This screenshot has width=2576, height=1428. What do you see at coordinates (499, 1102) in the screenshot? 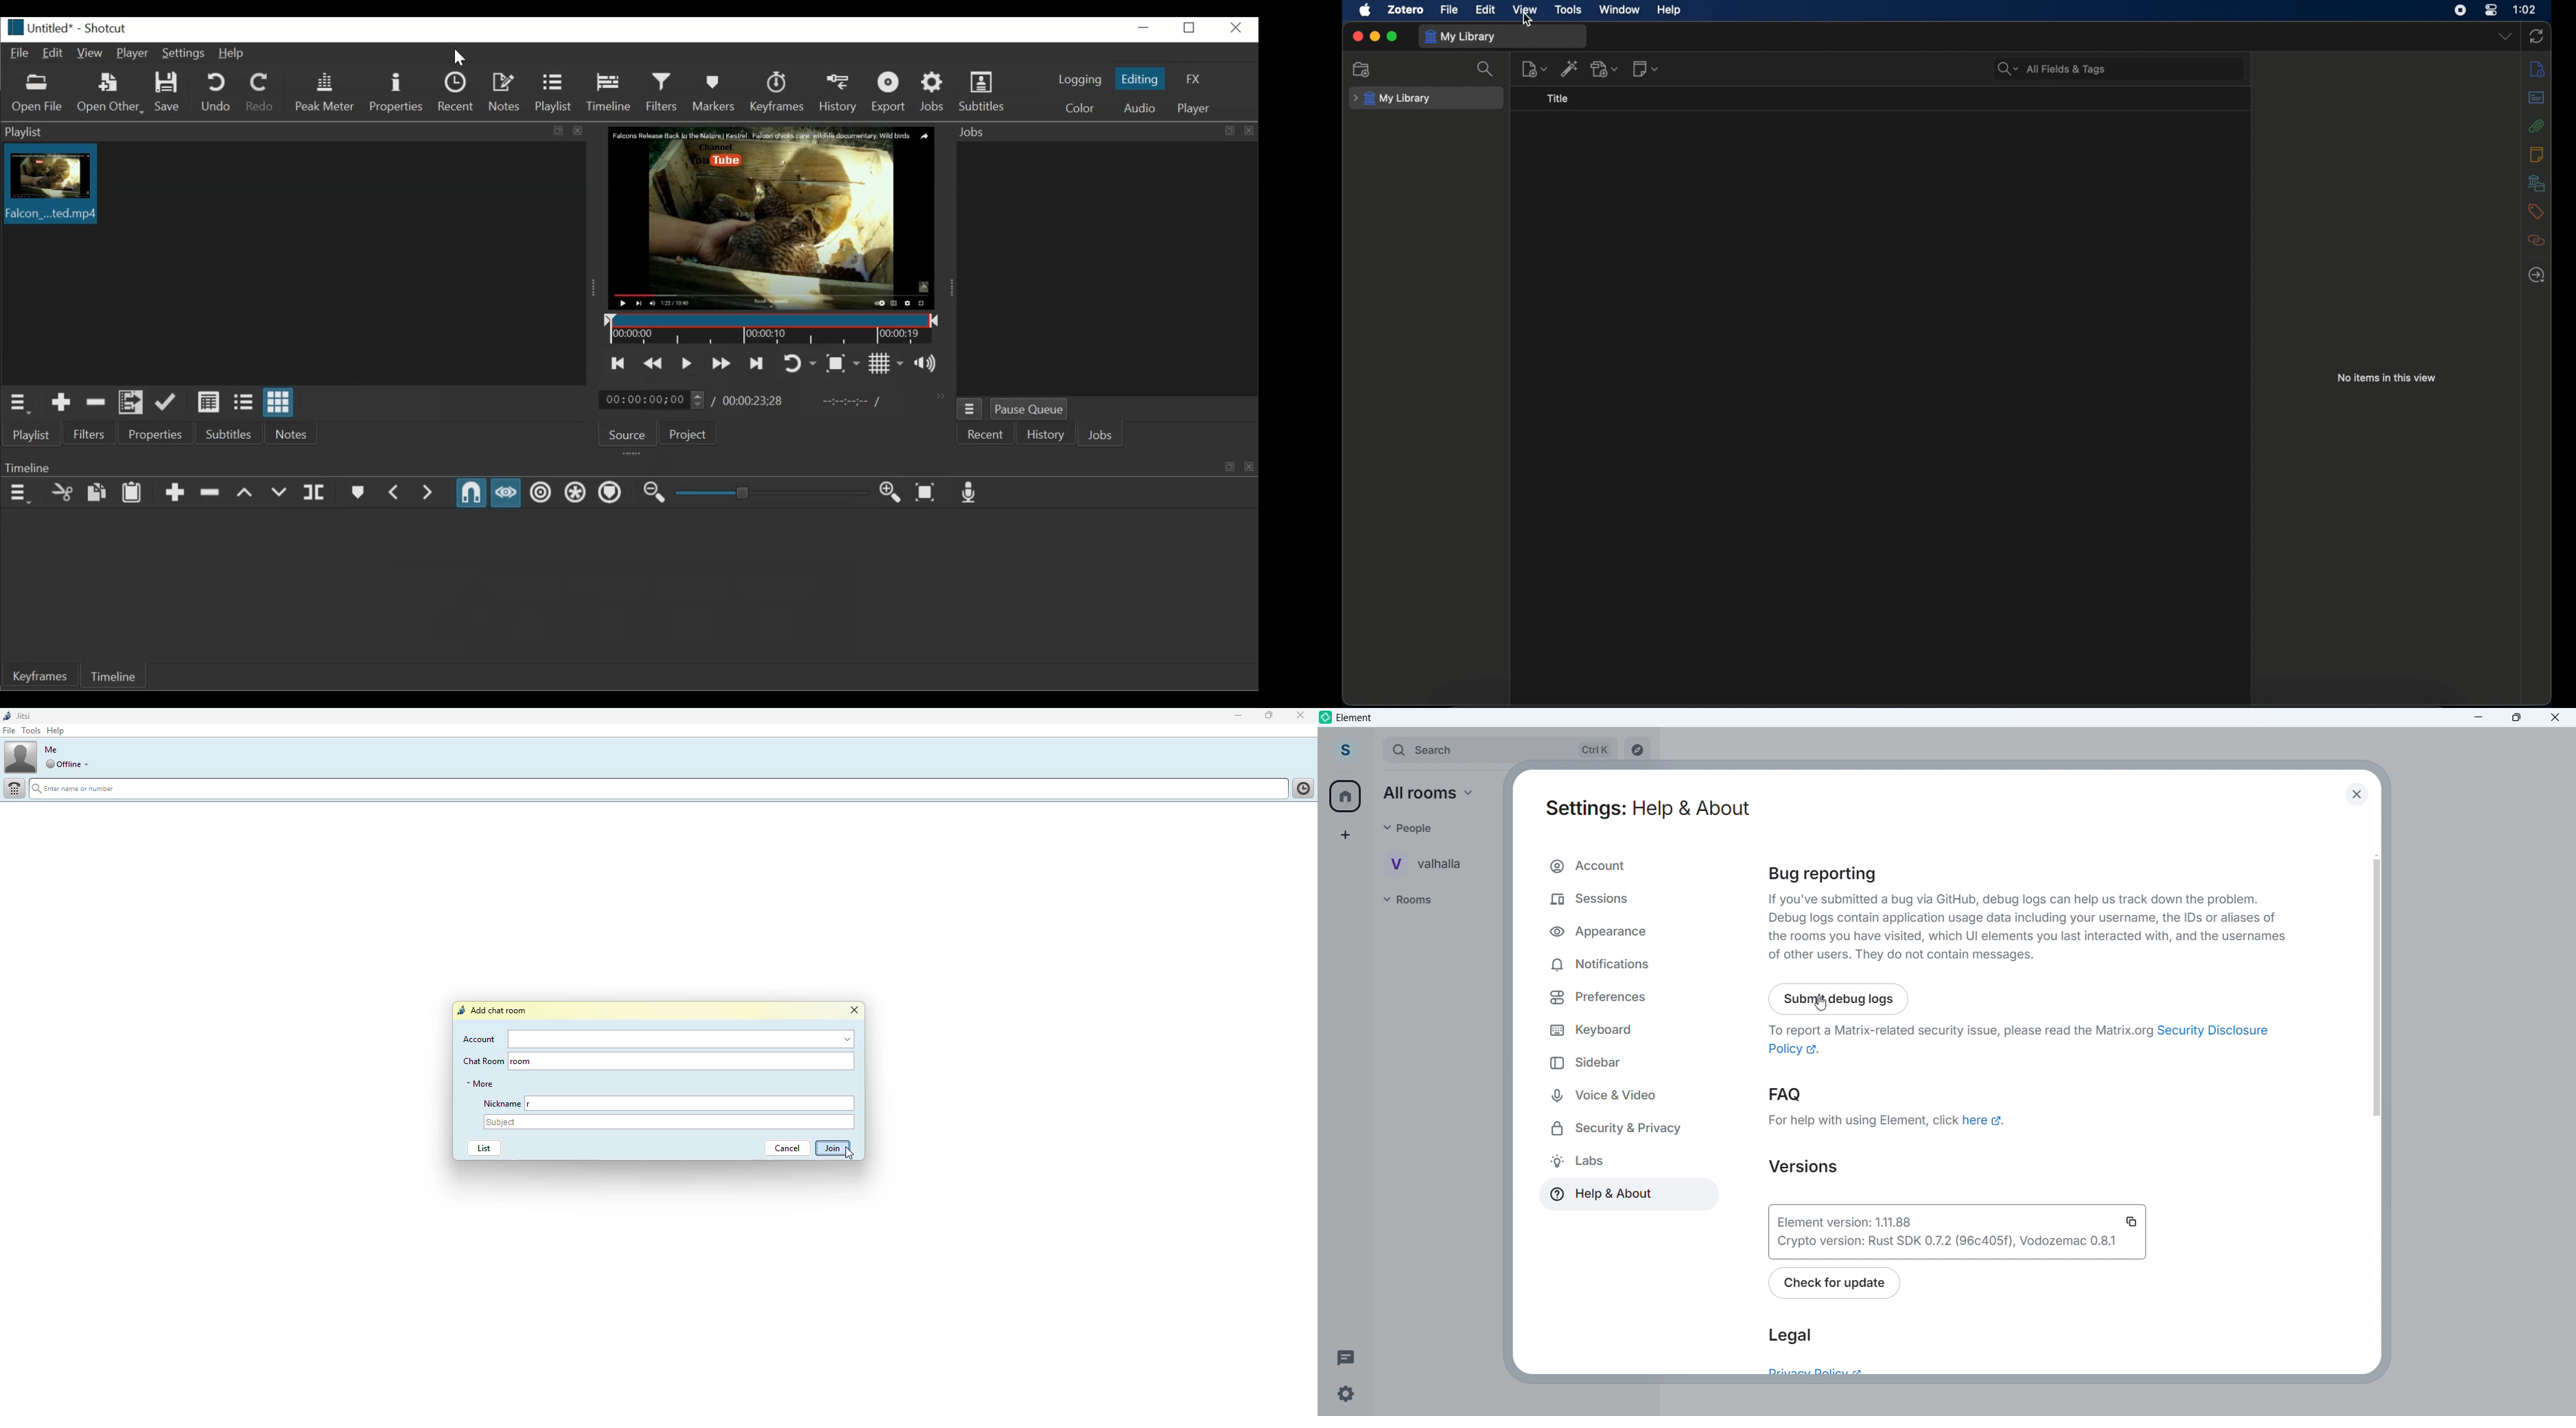
I see `nickname` at bounding box center [499, 1102].